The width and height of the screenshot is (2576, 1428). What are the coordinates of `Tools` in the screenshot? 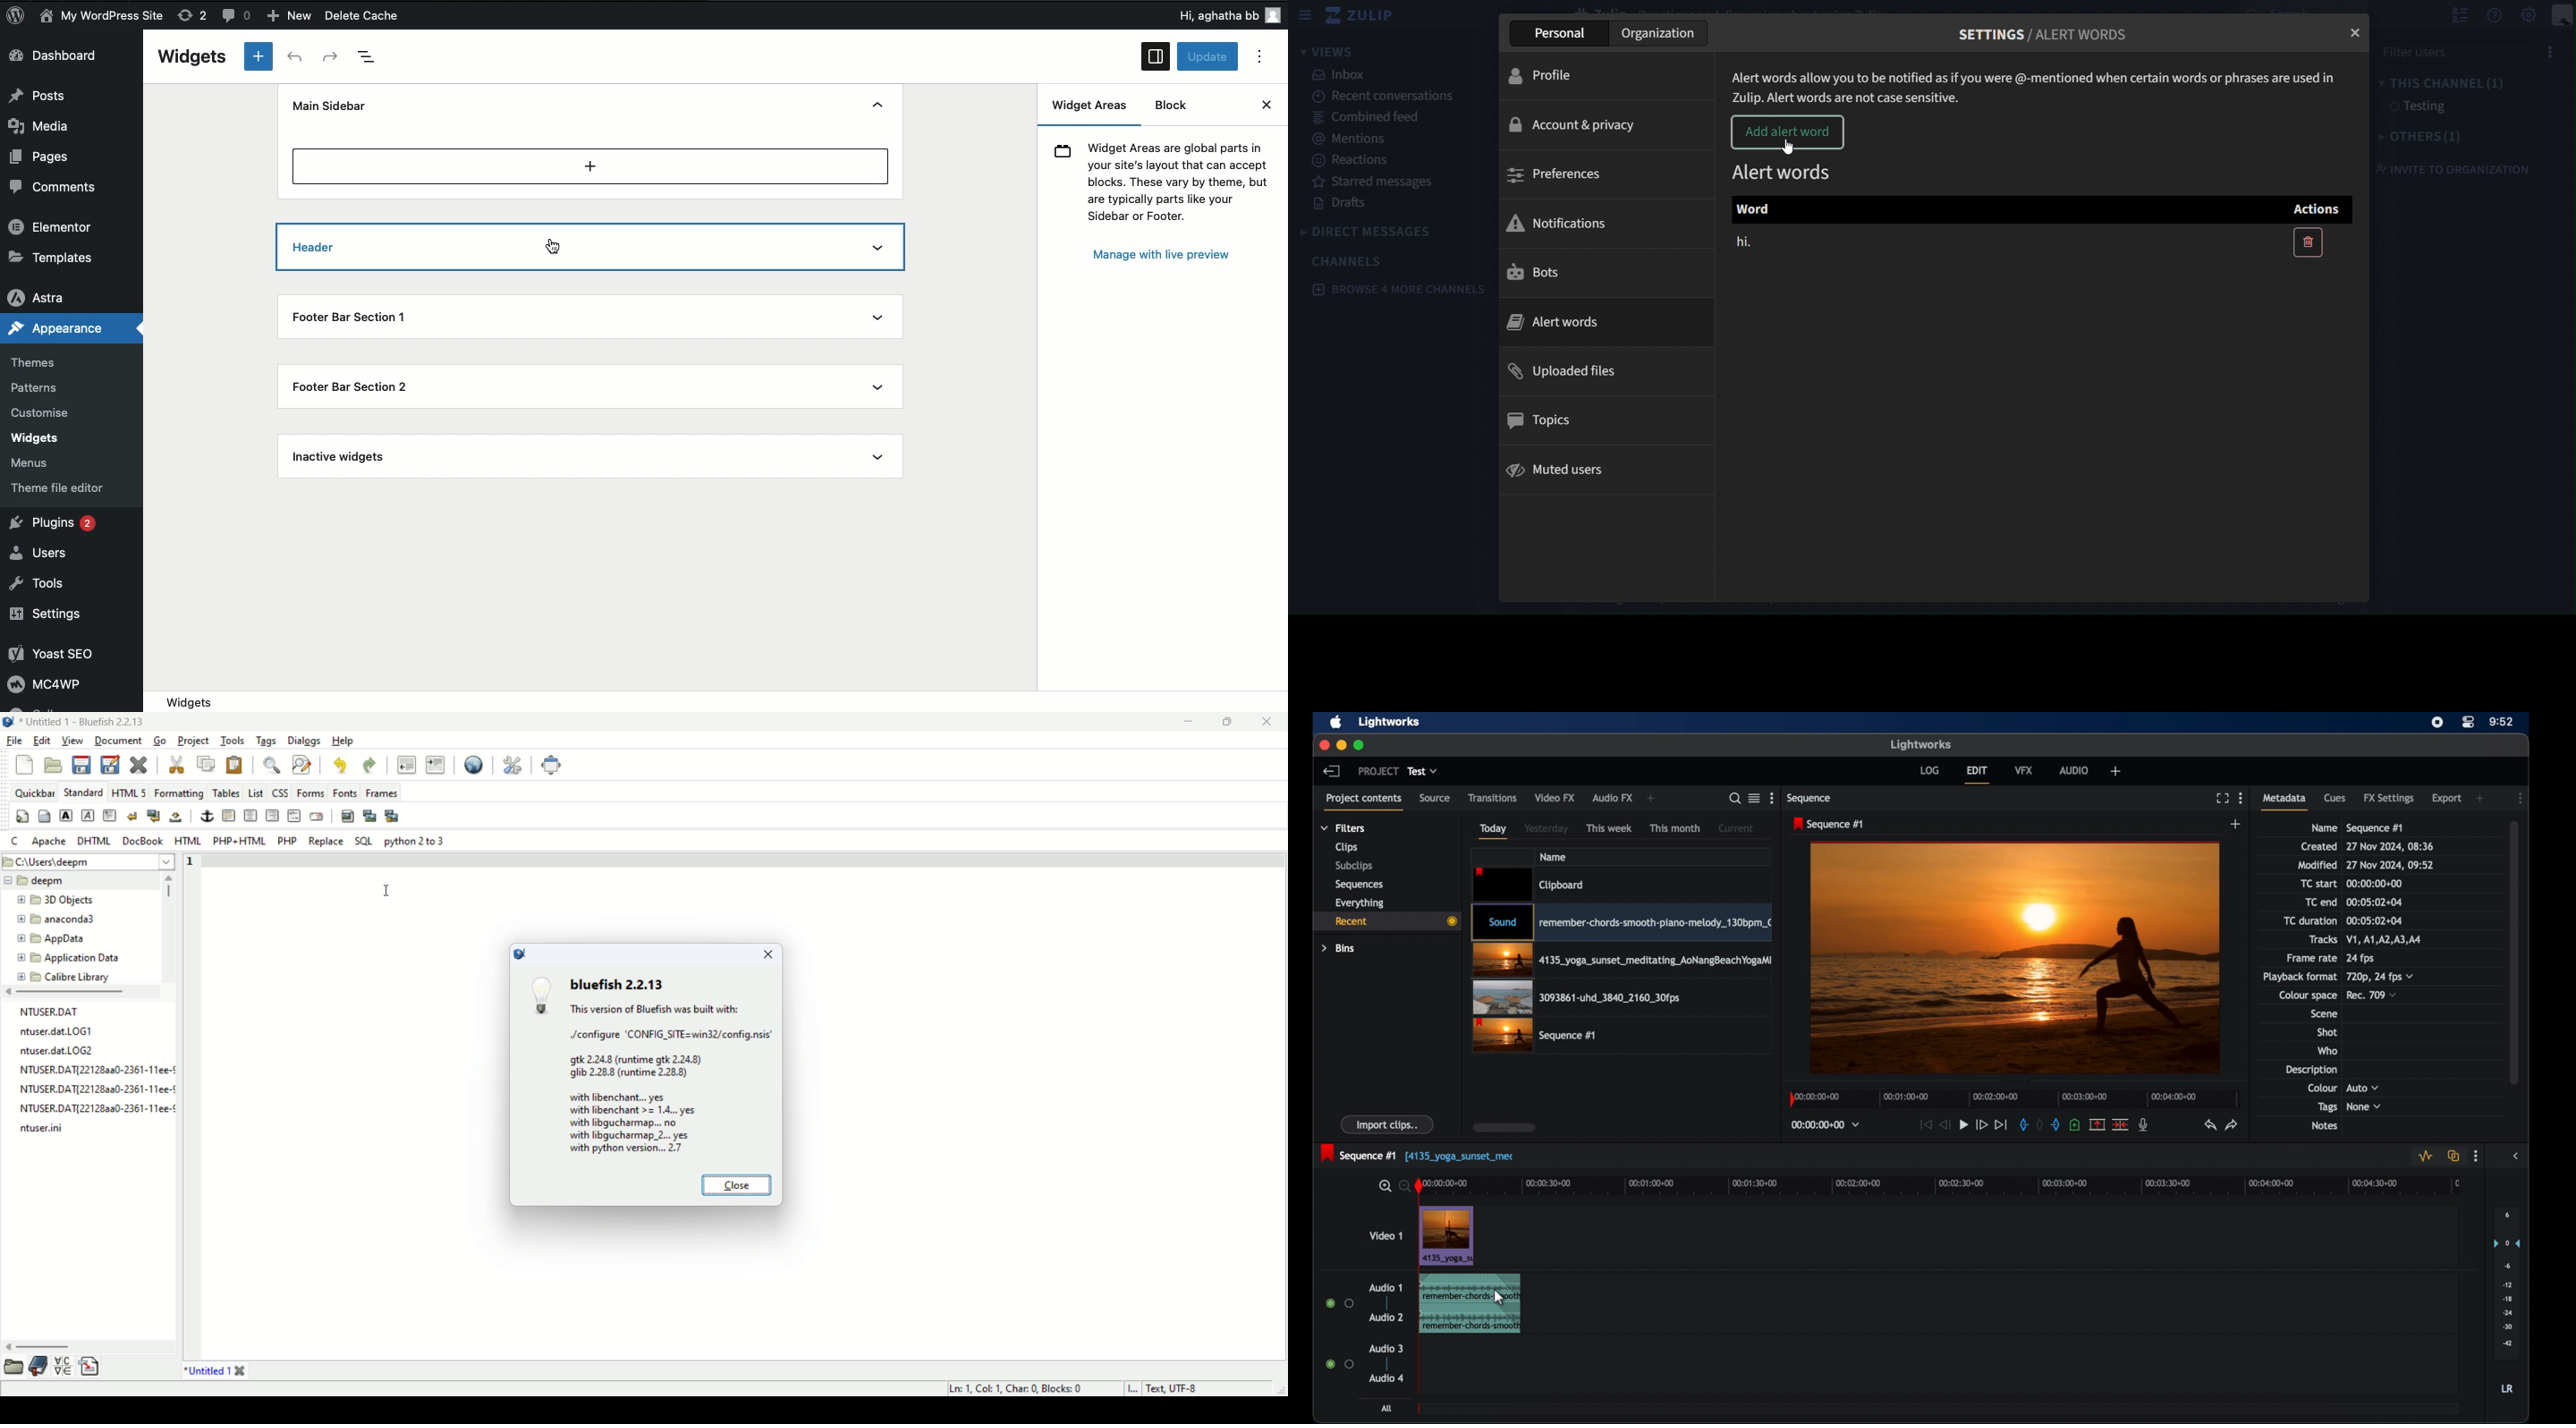 It's located at (45, 584).